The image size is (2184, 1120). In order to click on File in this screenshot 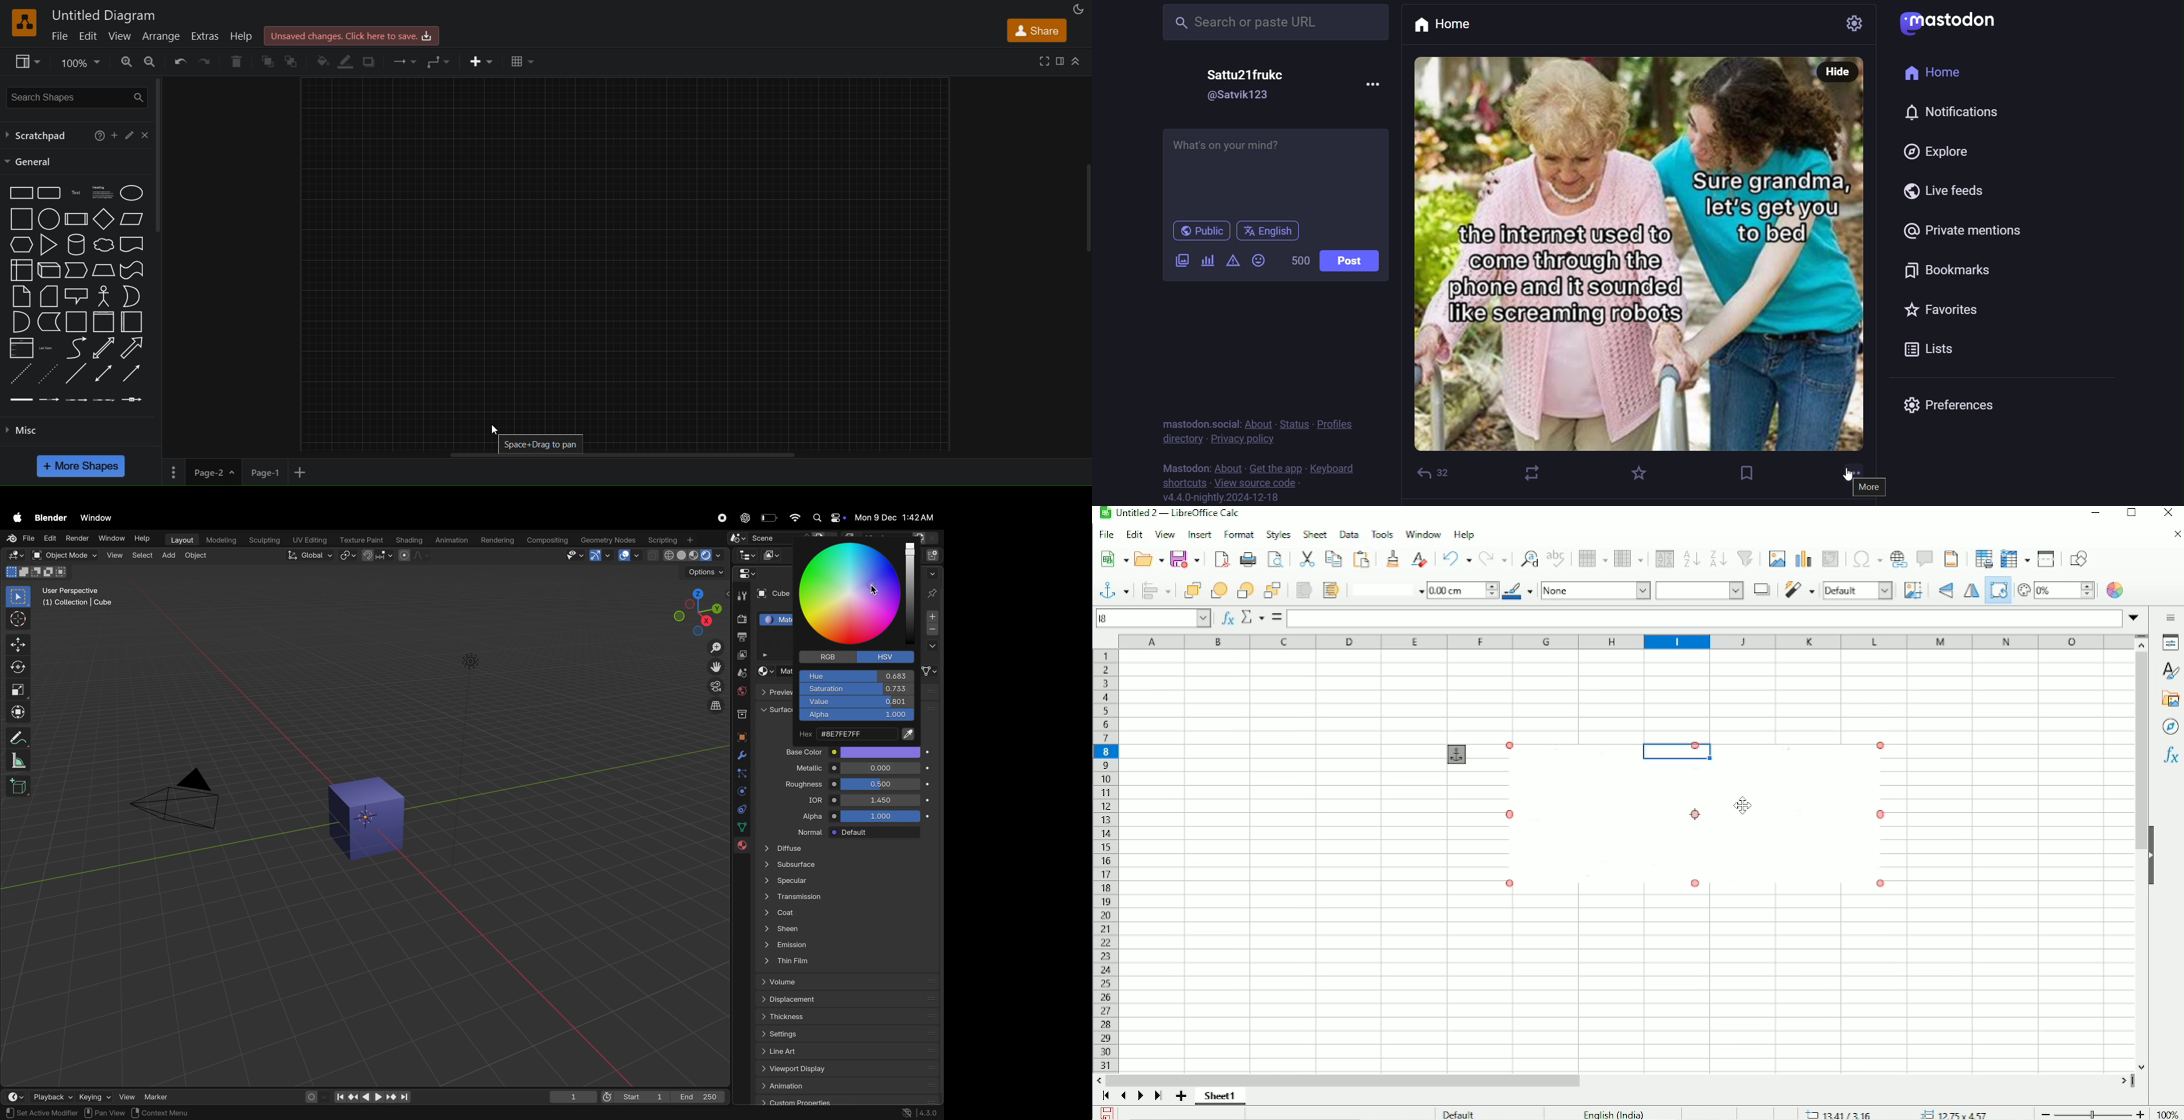, I will do `click(22, 538)`.